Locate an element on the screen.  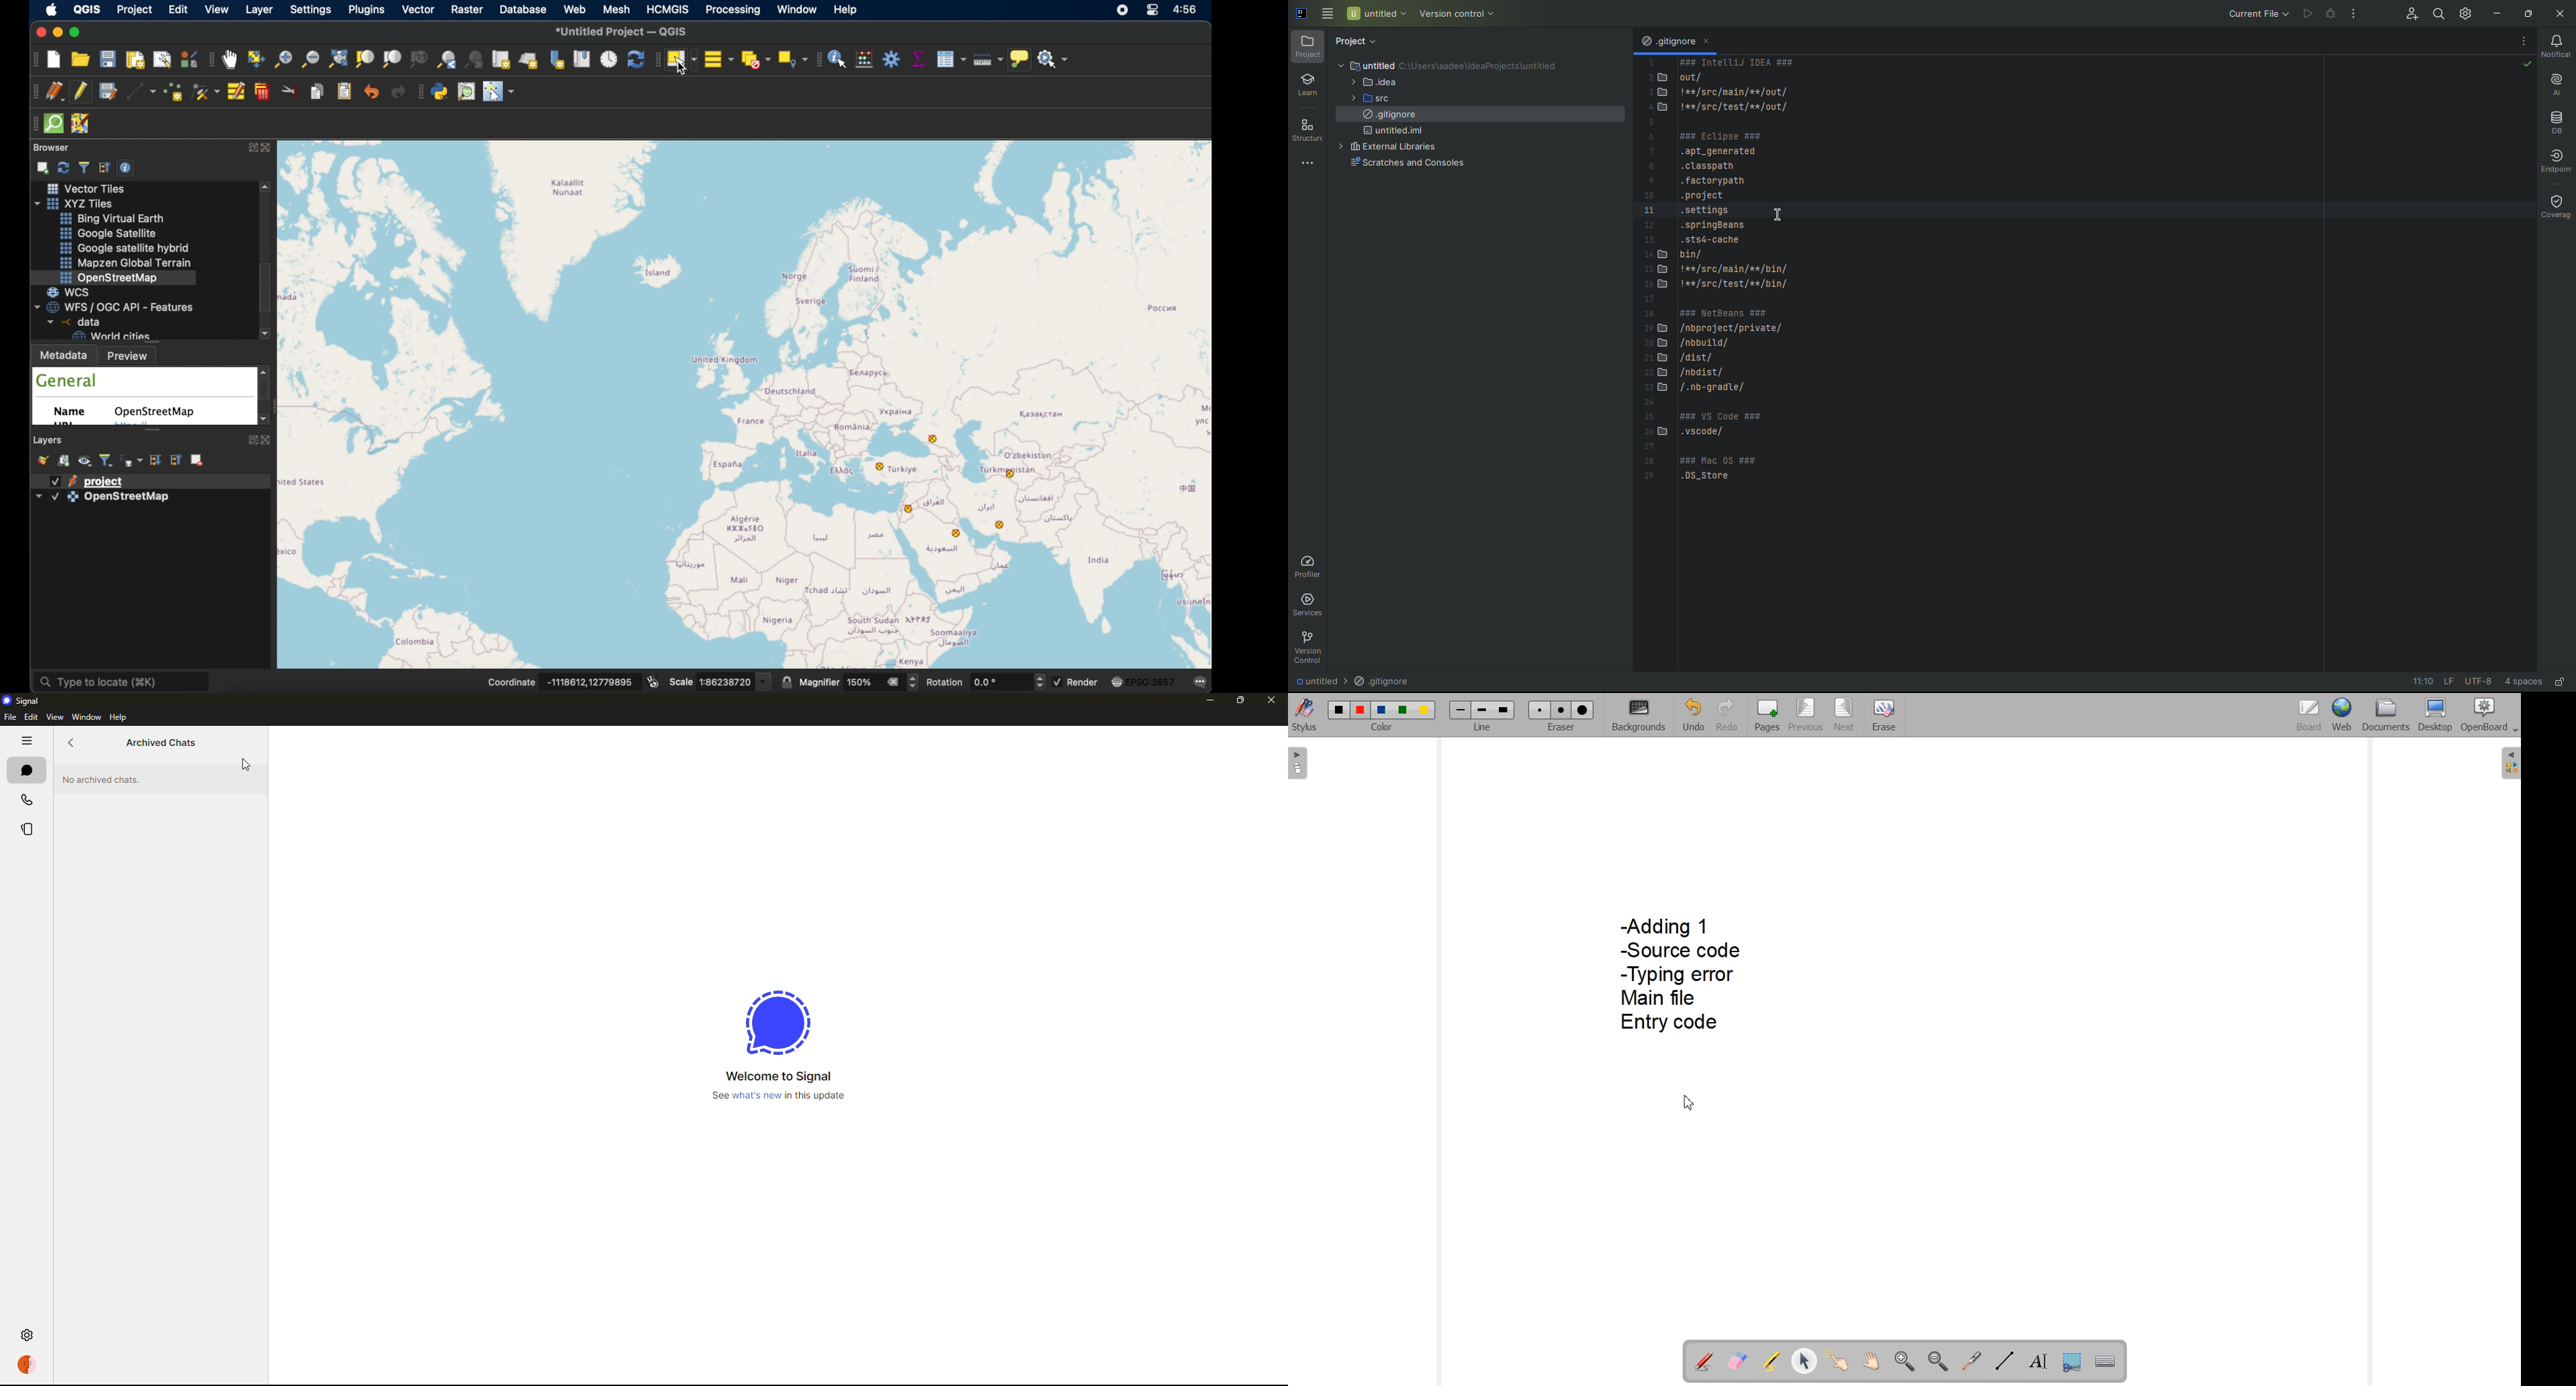
select all features is located at coordinates (719, 58).